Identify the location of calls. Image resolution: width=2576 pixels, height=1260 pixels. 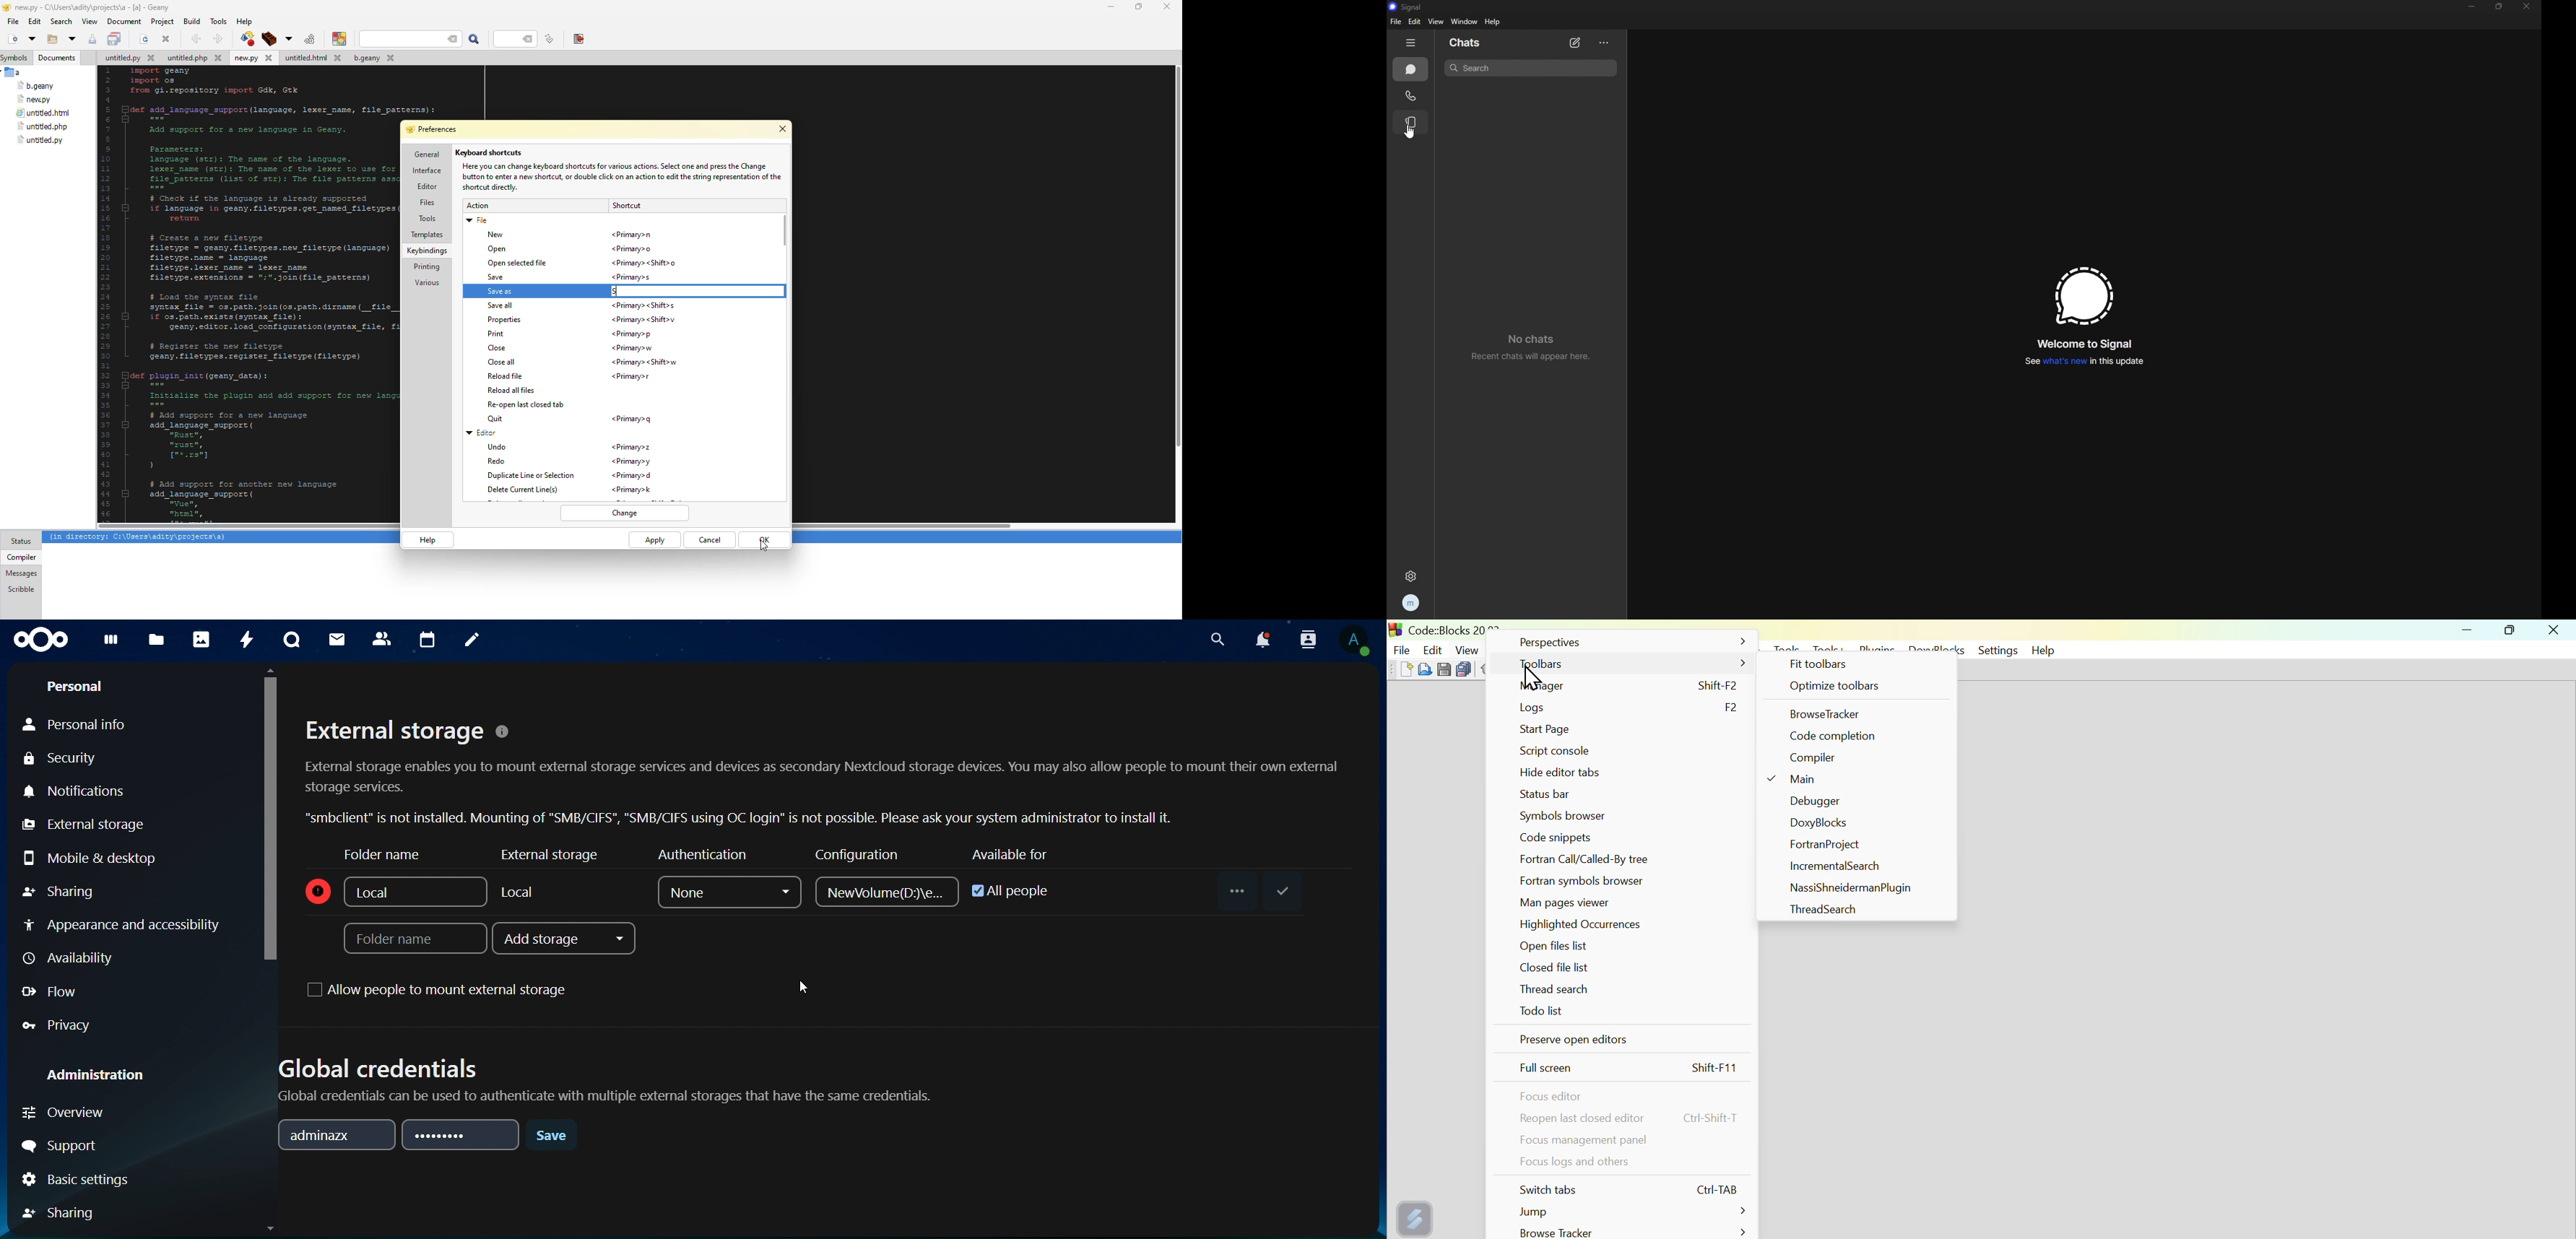
(1411, 96).